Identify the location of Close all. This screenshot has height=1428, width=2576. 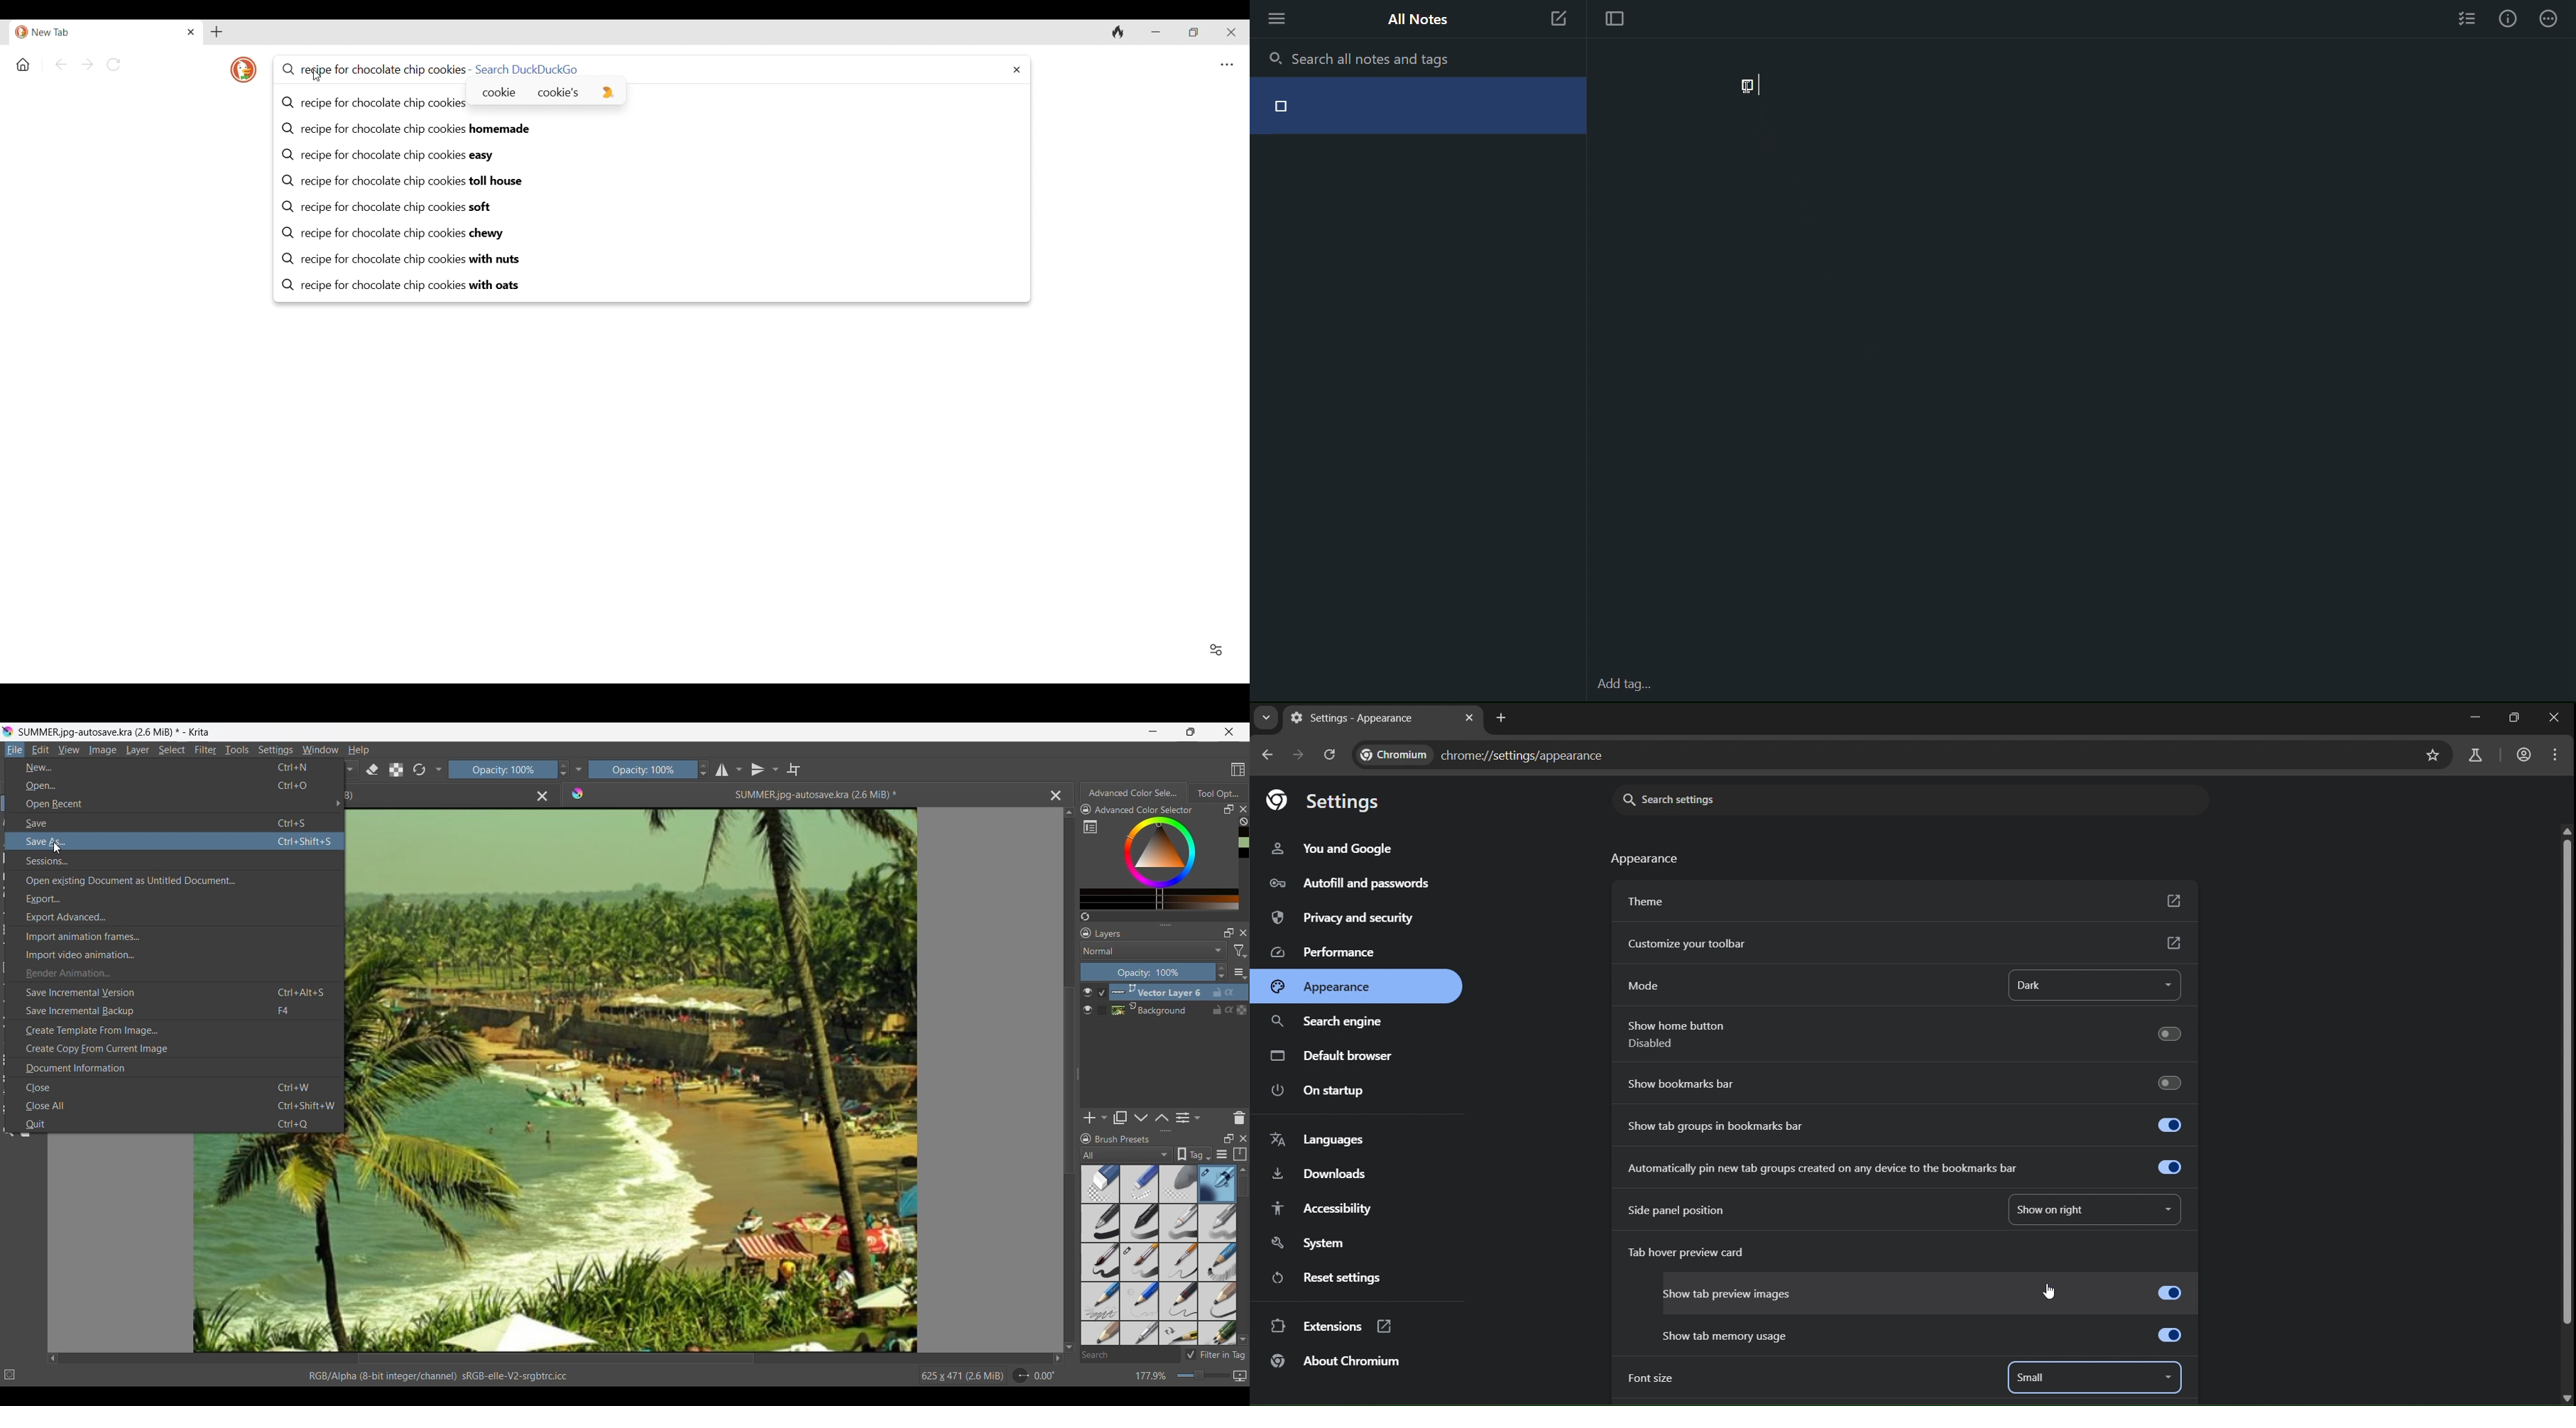
(174, 1106).